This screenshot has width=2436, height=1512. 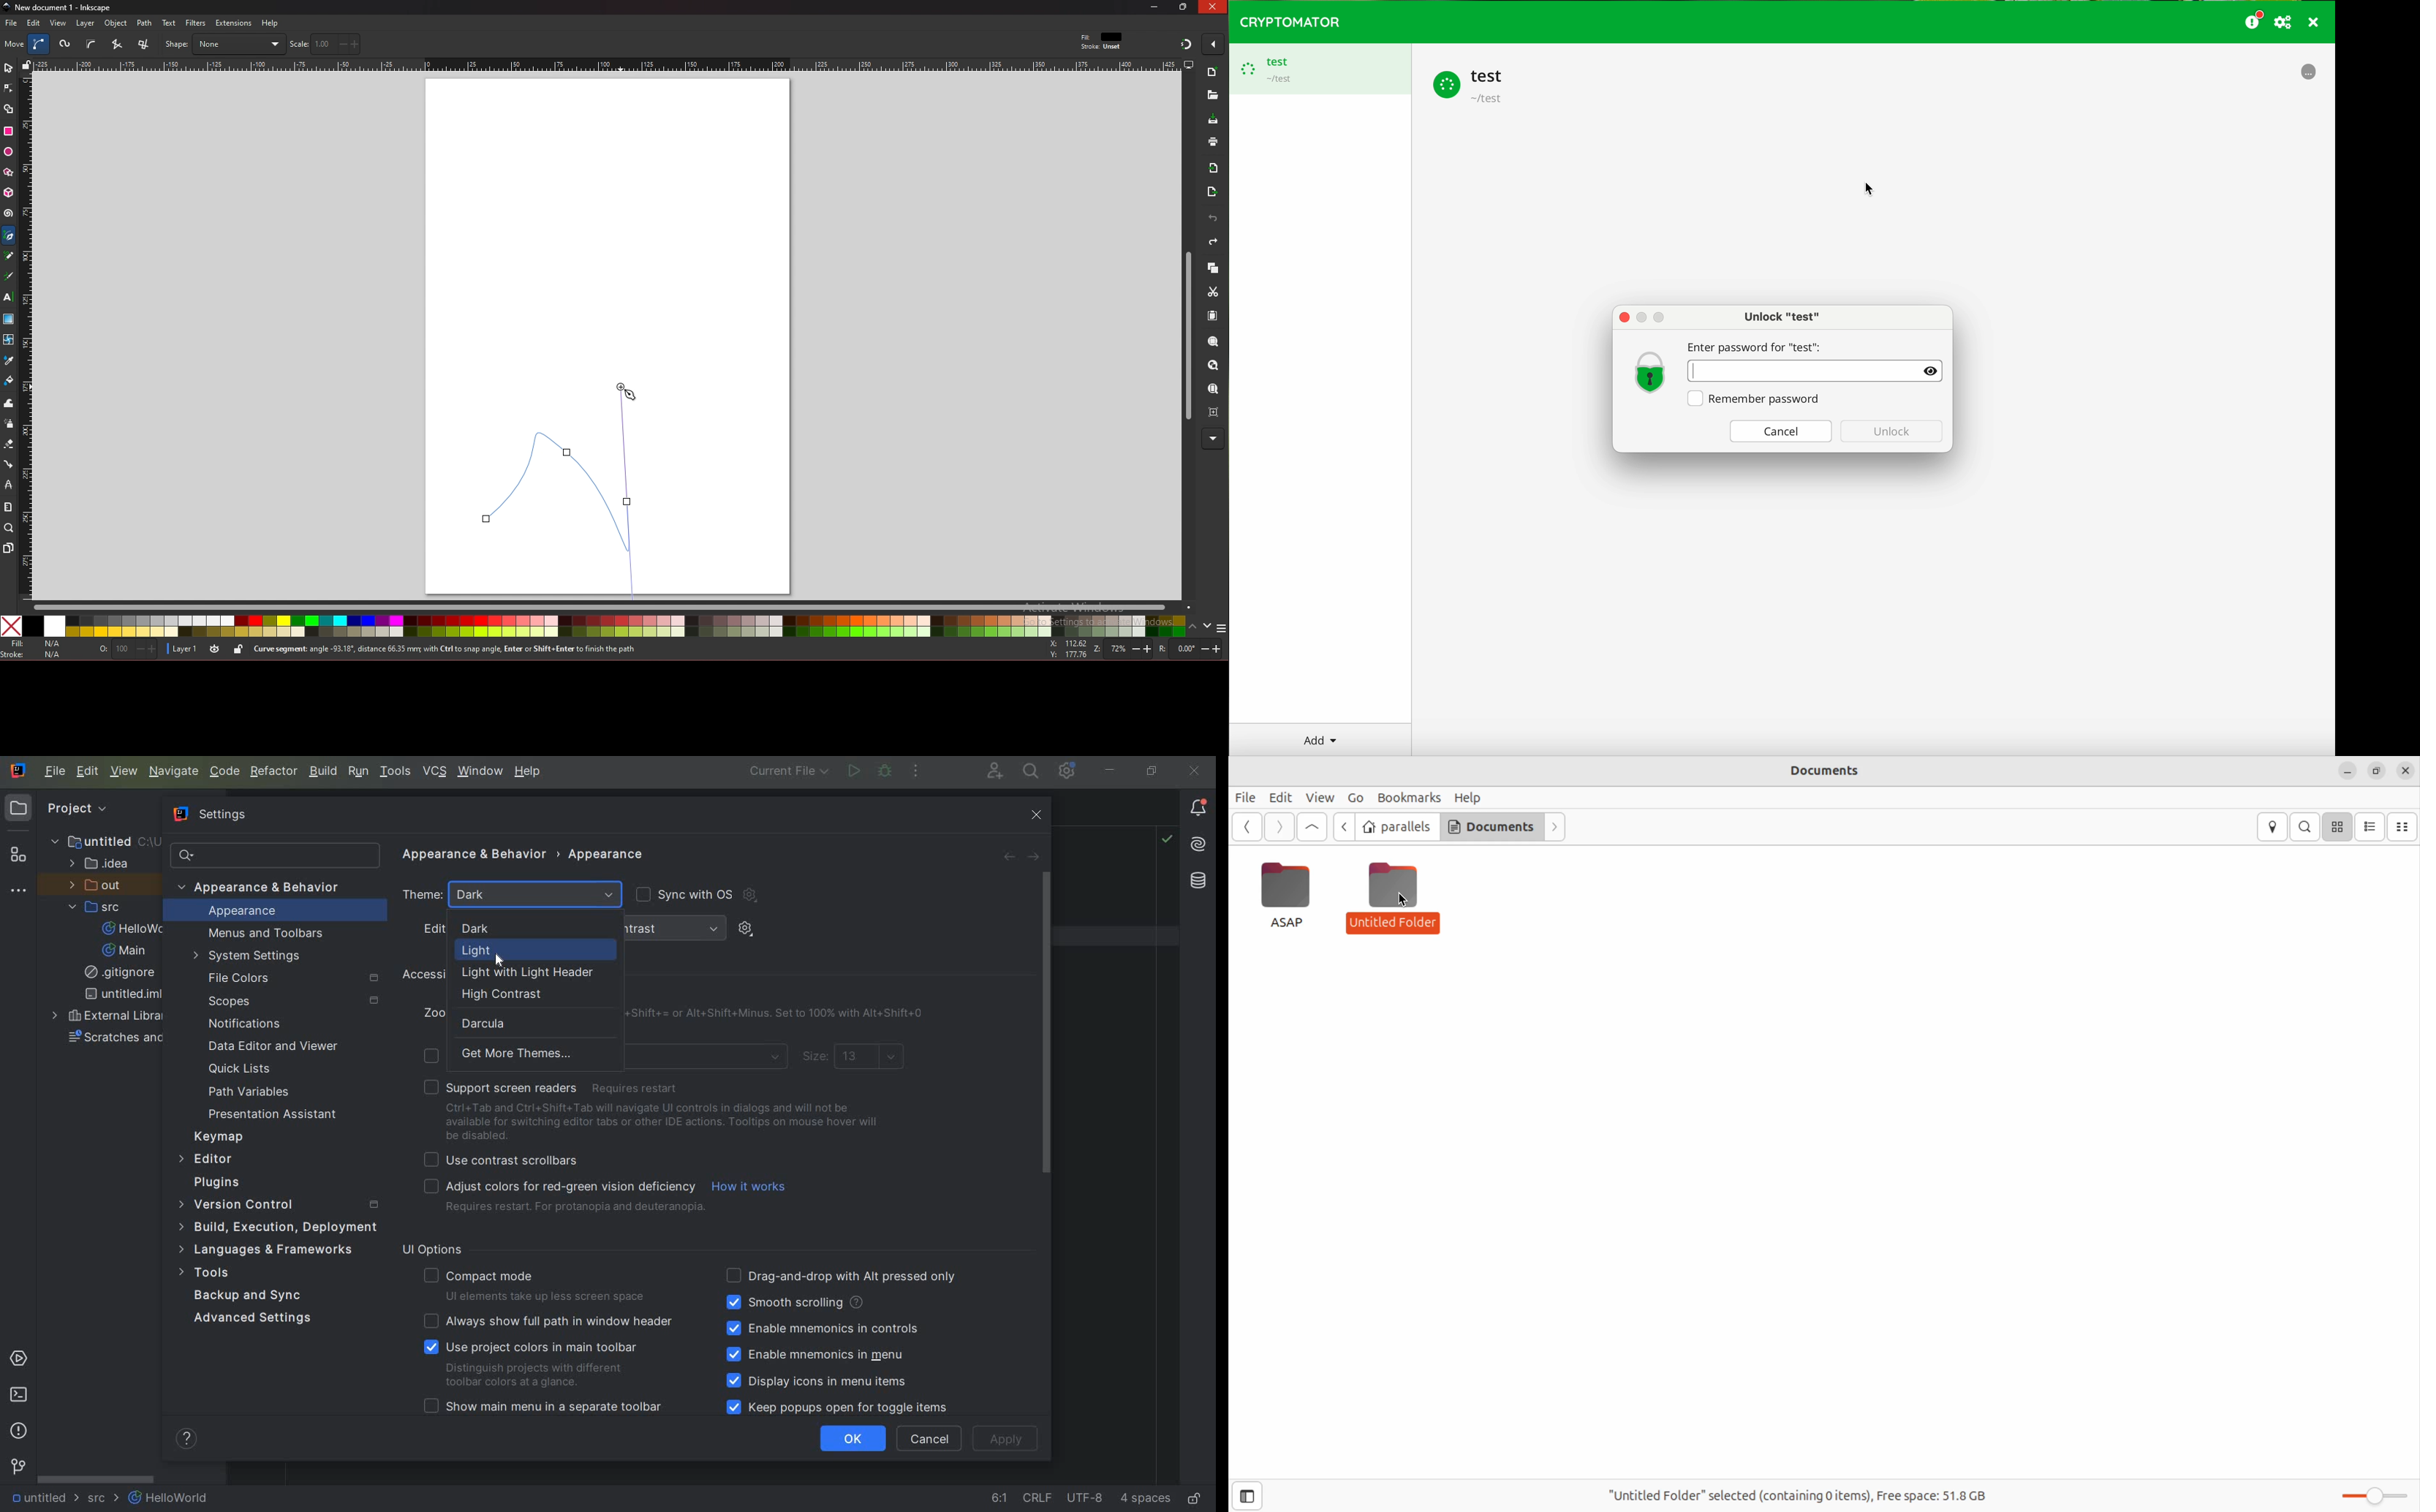 What do you see at coordinates (196, 23) in the screenshot?
I see `filters` at bounding box center [196, 23].